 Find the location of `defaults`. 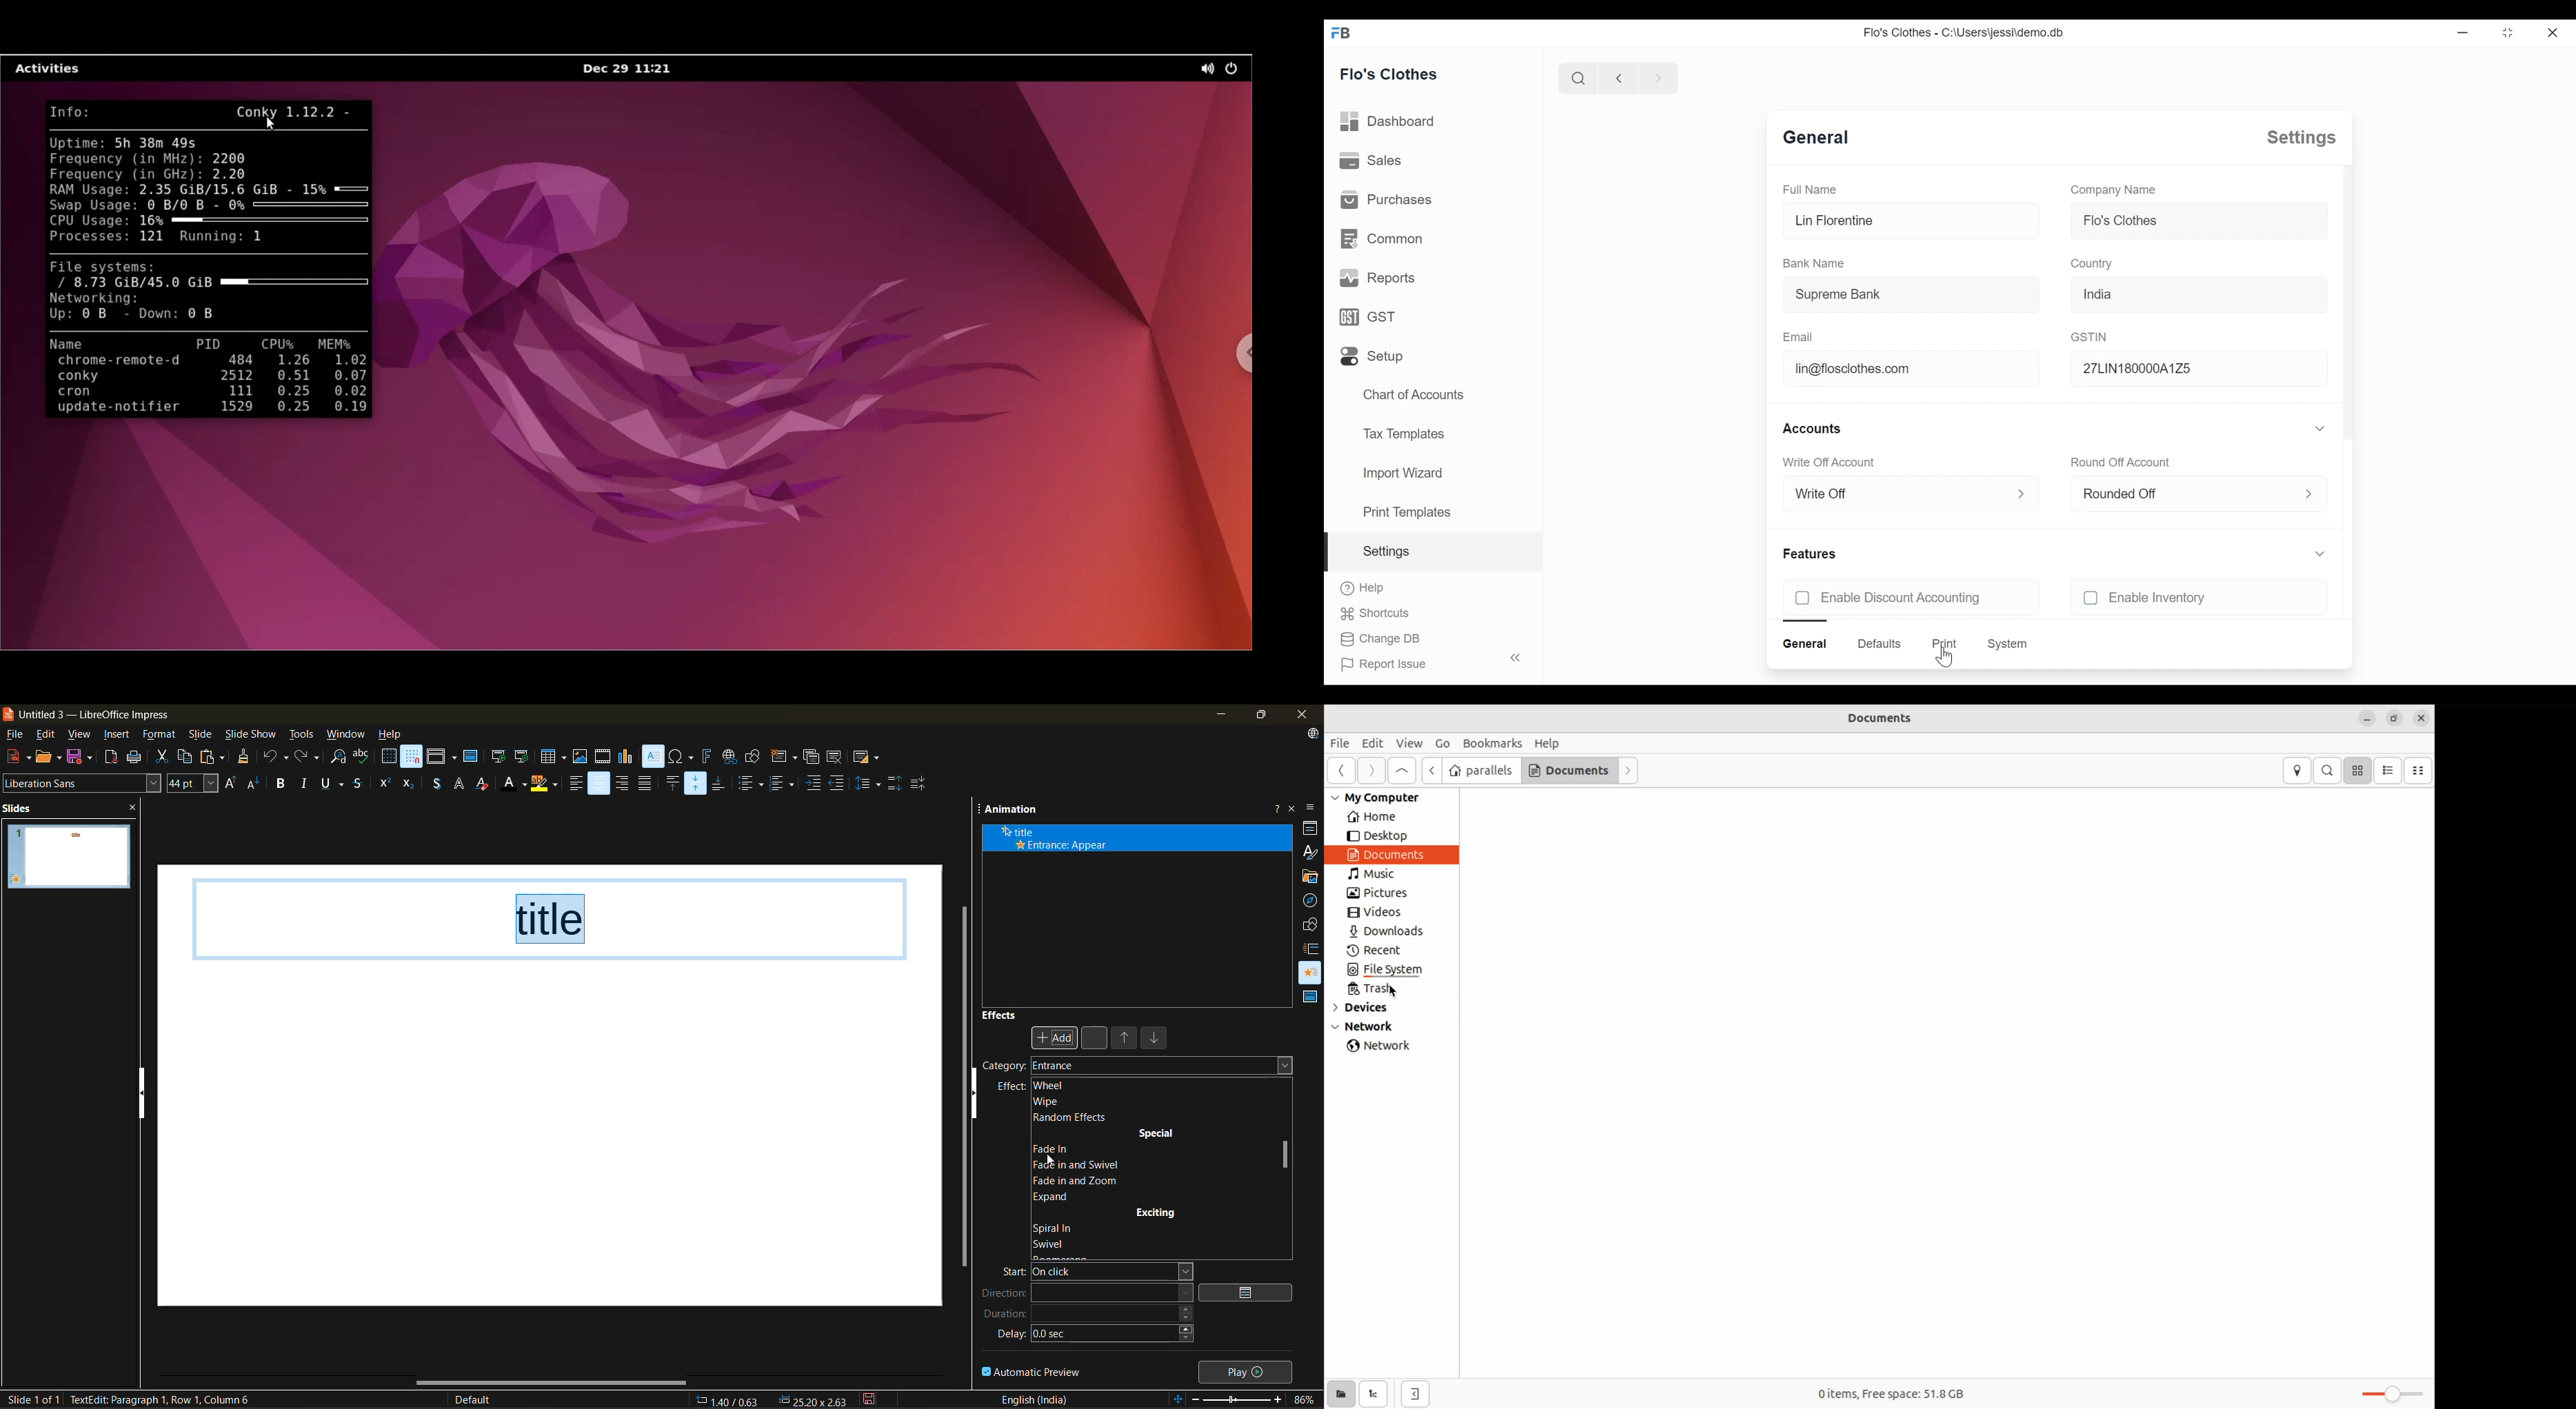

defaults is located at coordinates (1879, 644).